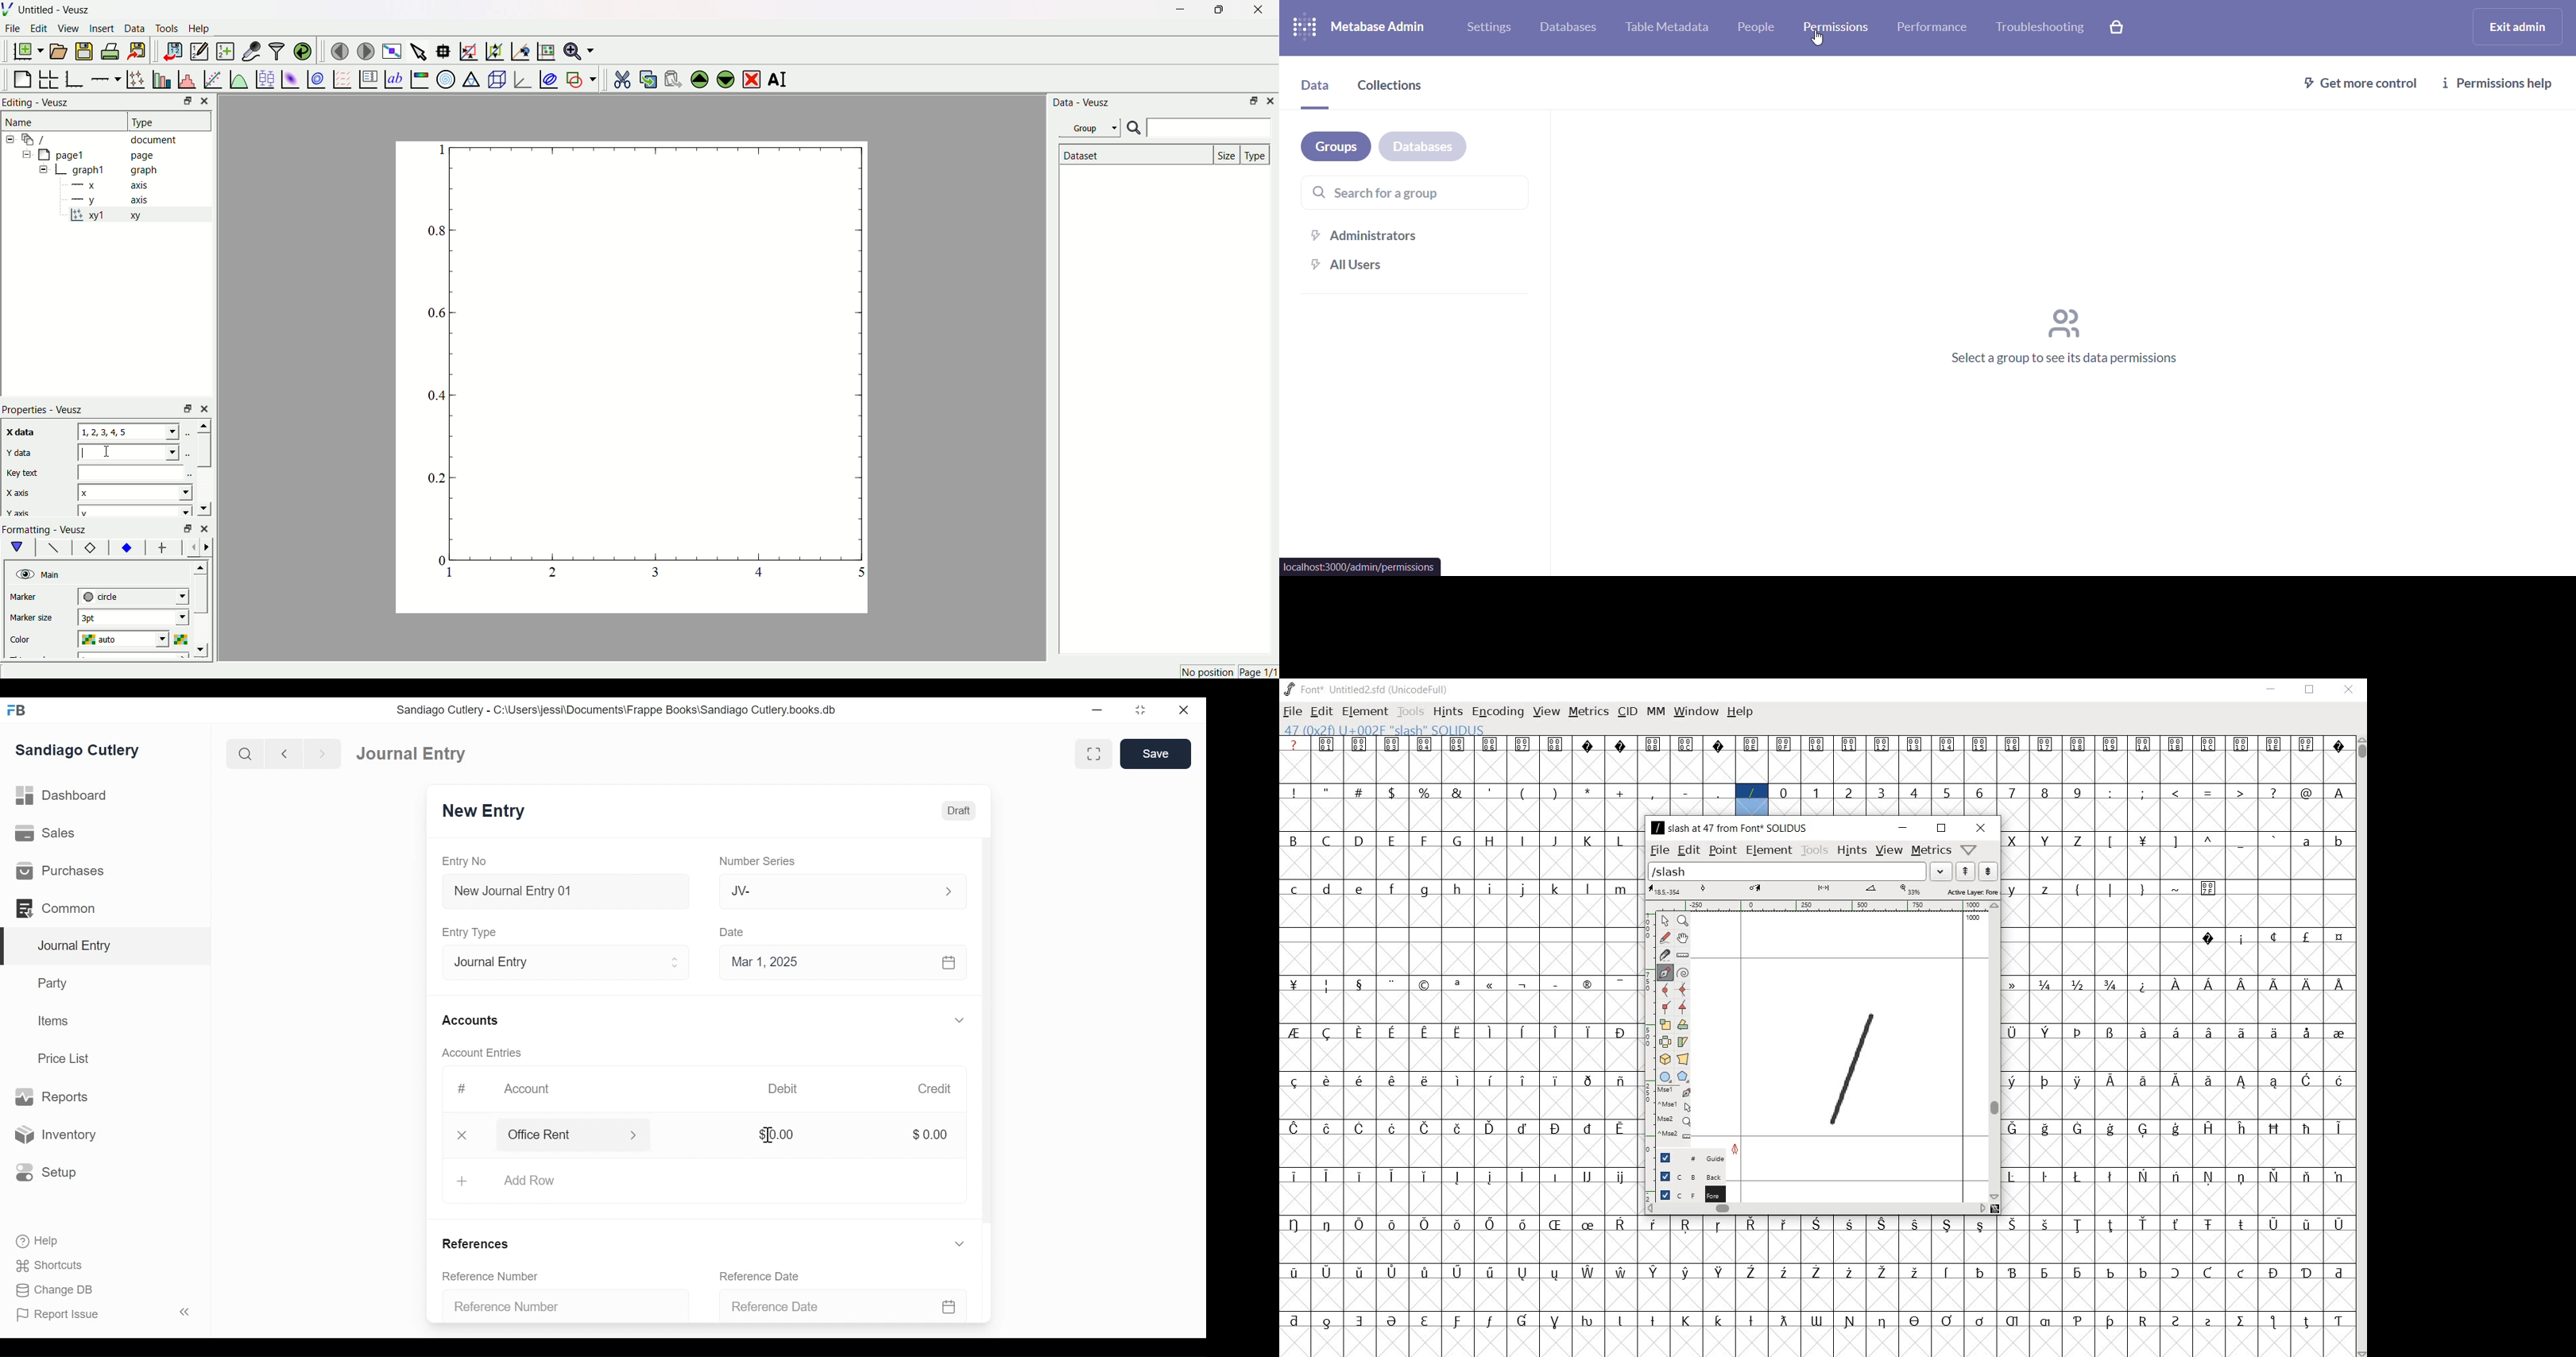  Describe the element at coordinates (469, 861) in the screenshot. I see `Entry No` at that location.